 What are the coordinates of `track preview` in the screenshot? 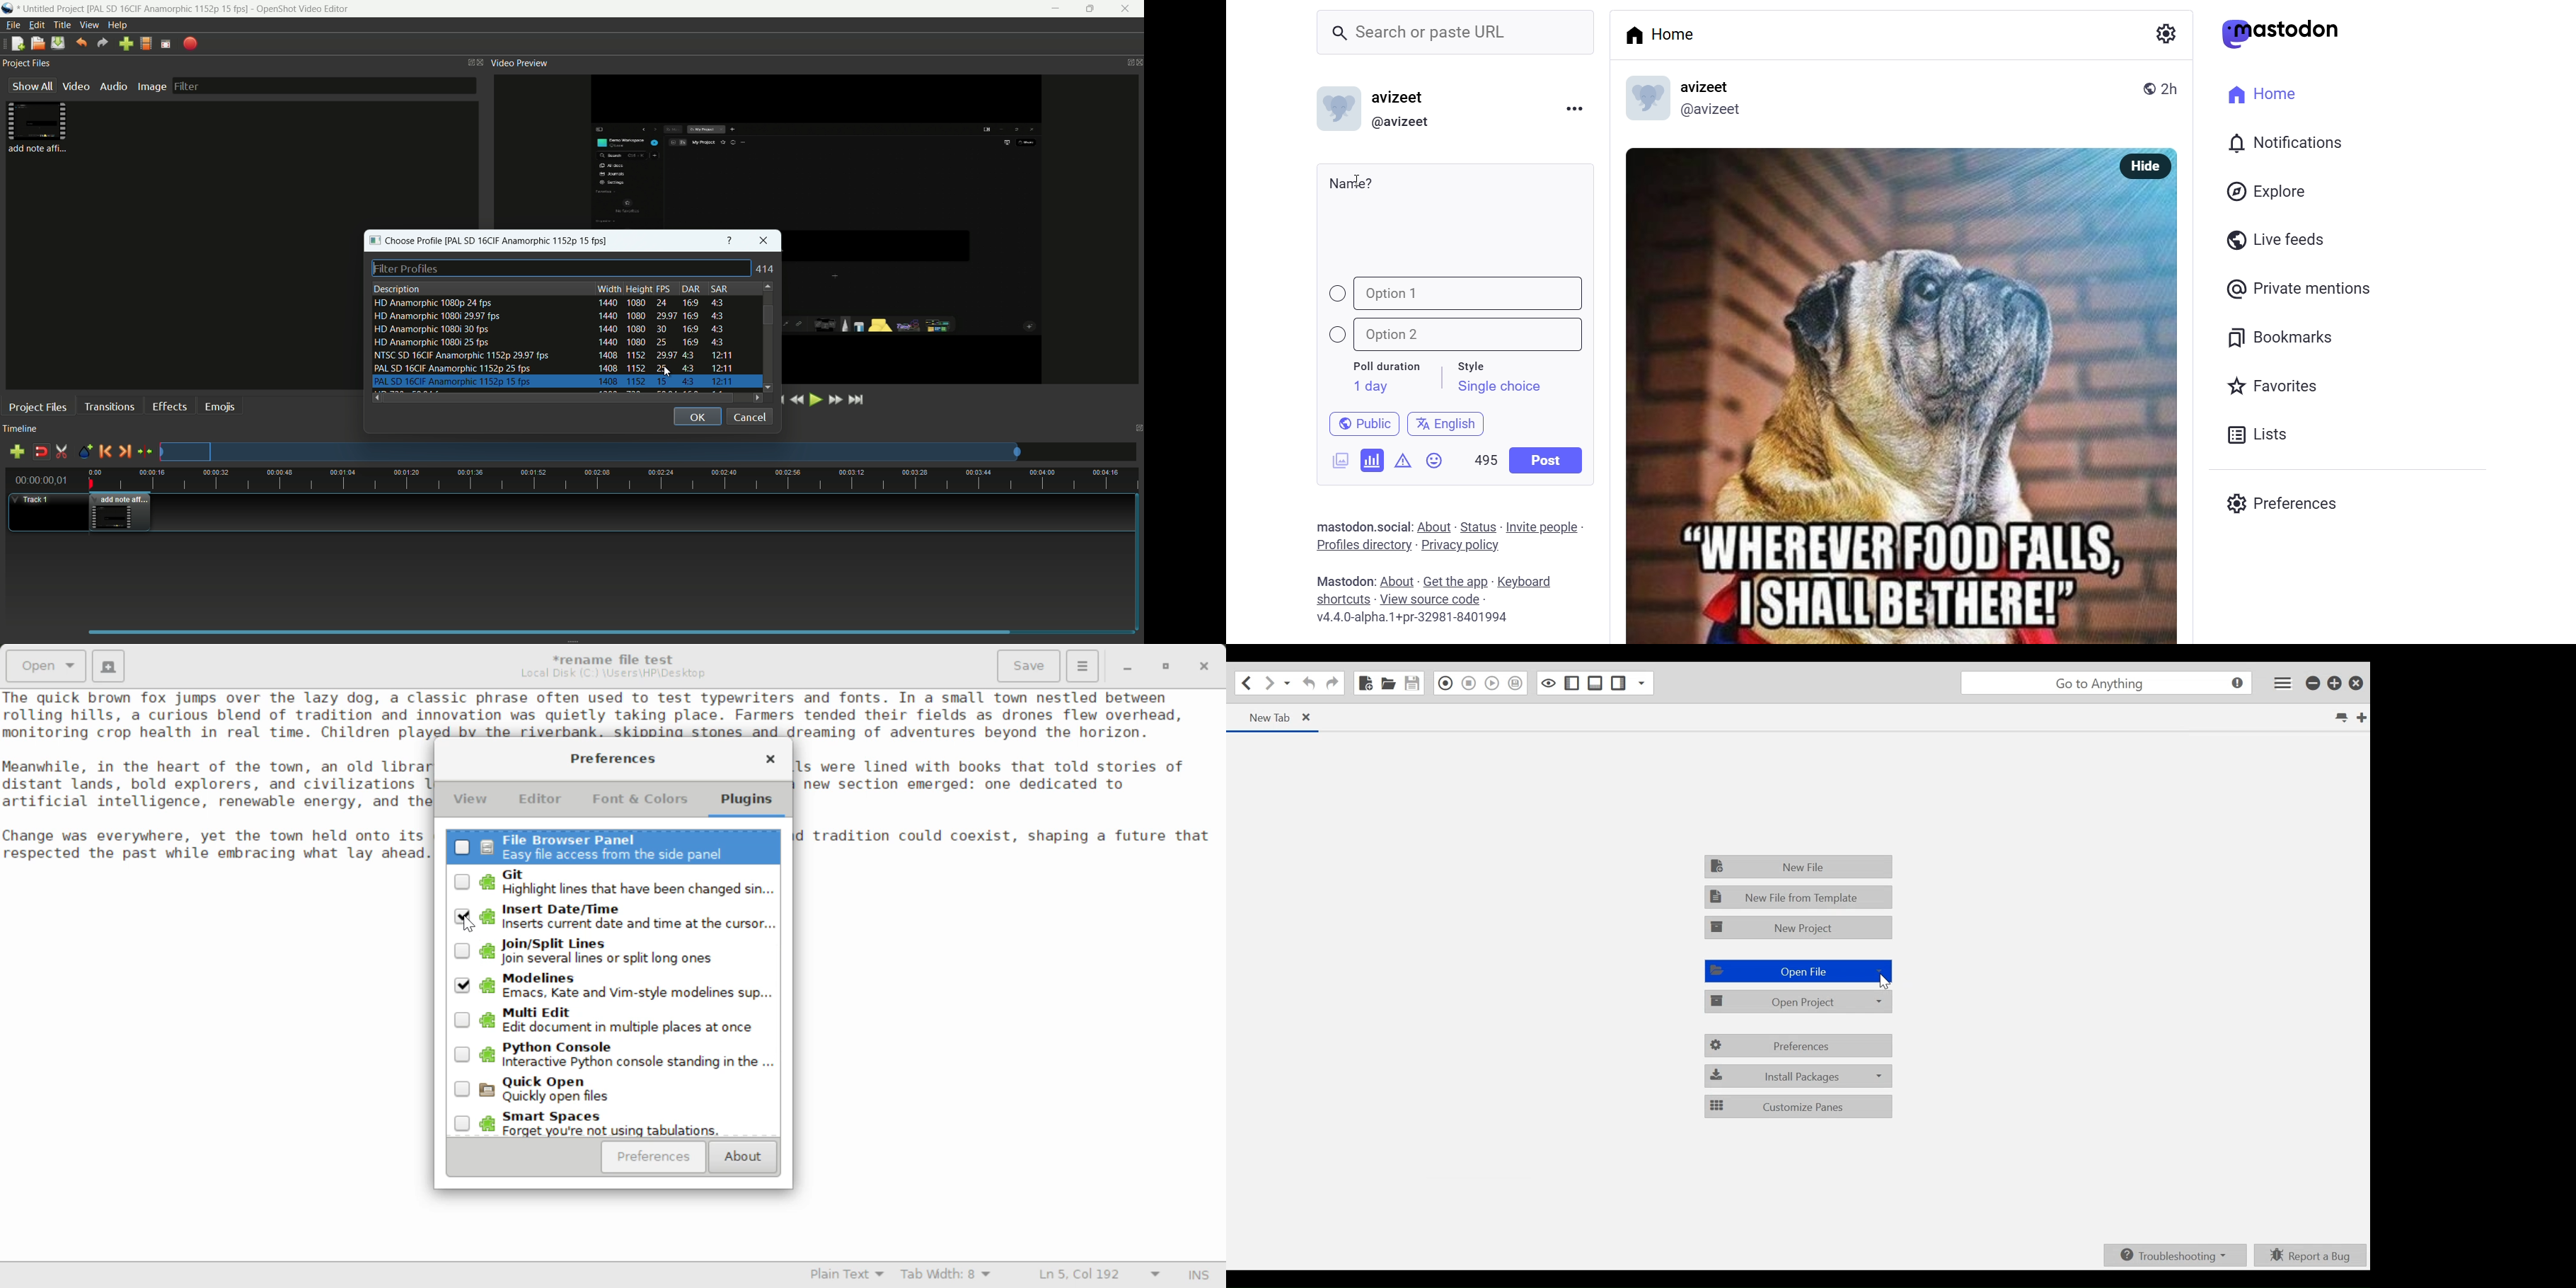 It's located at (592, 452).